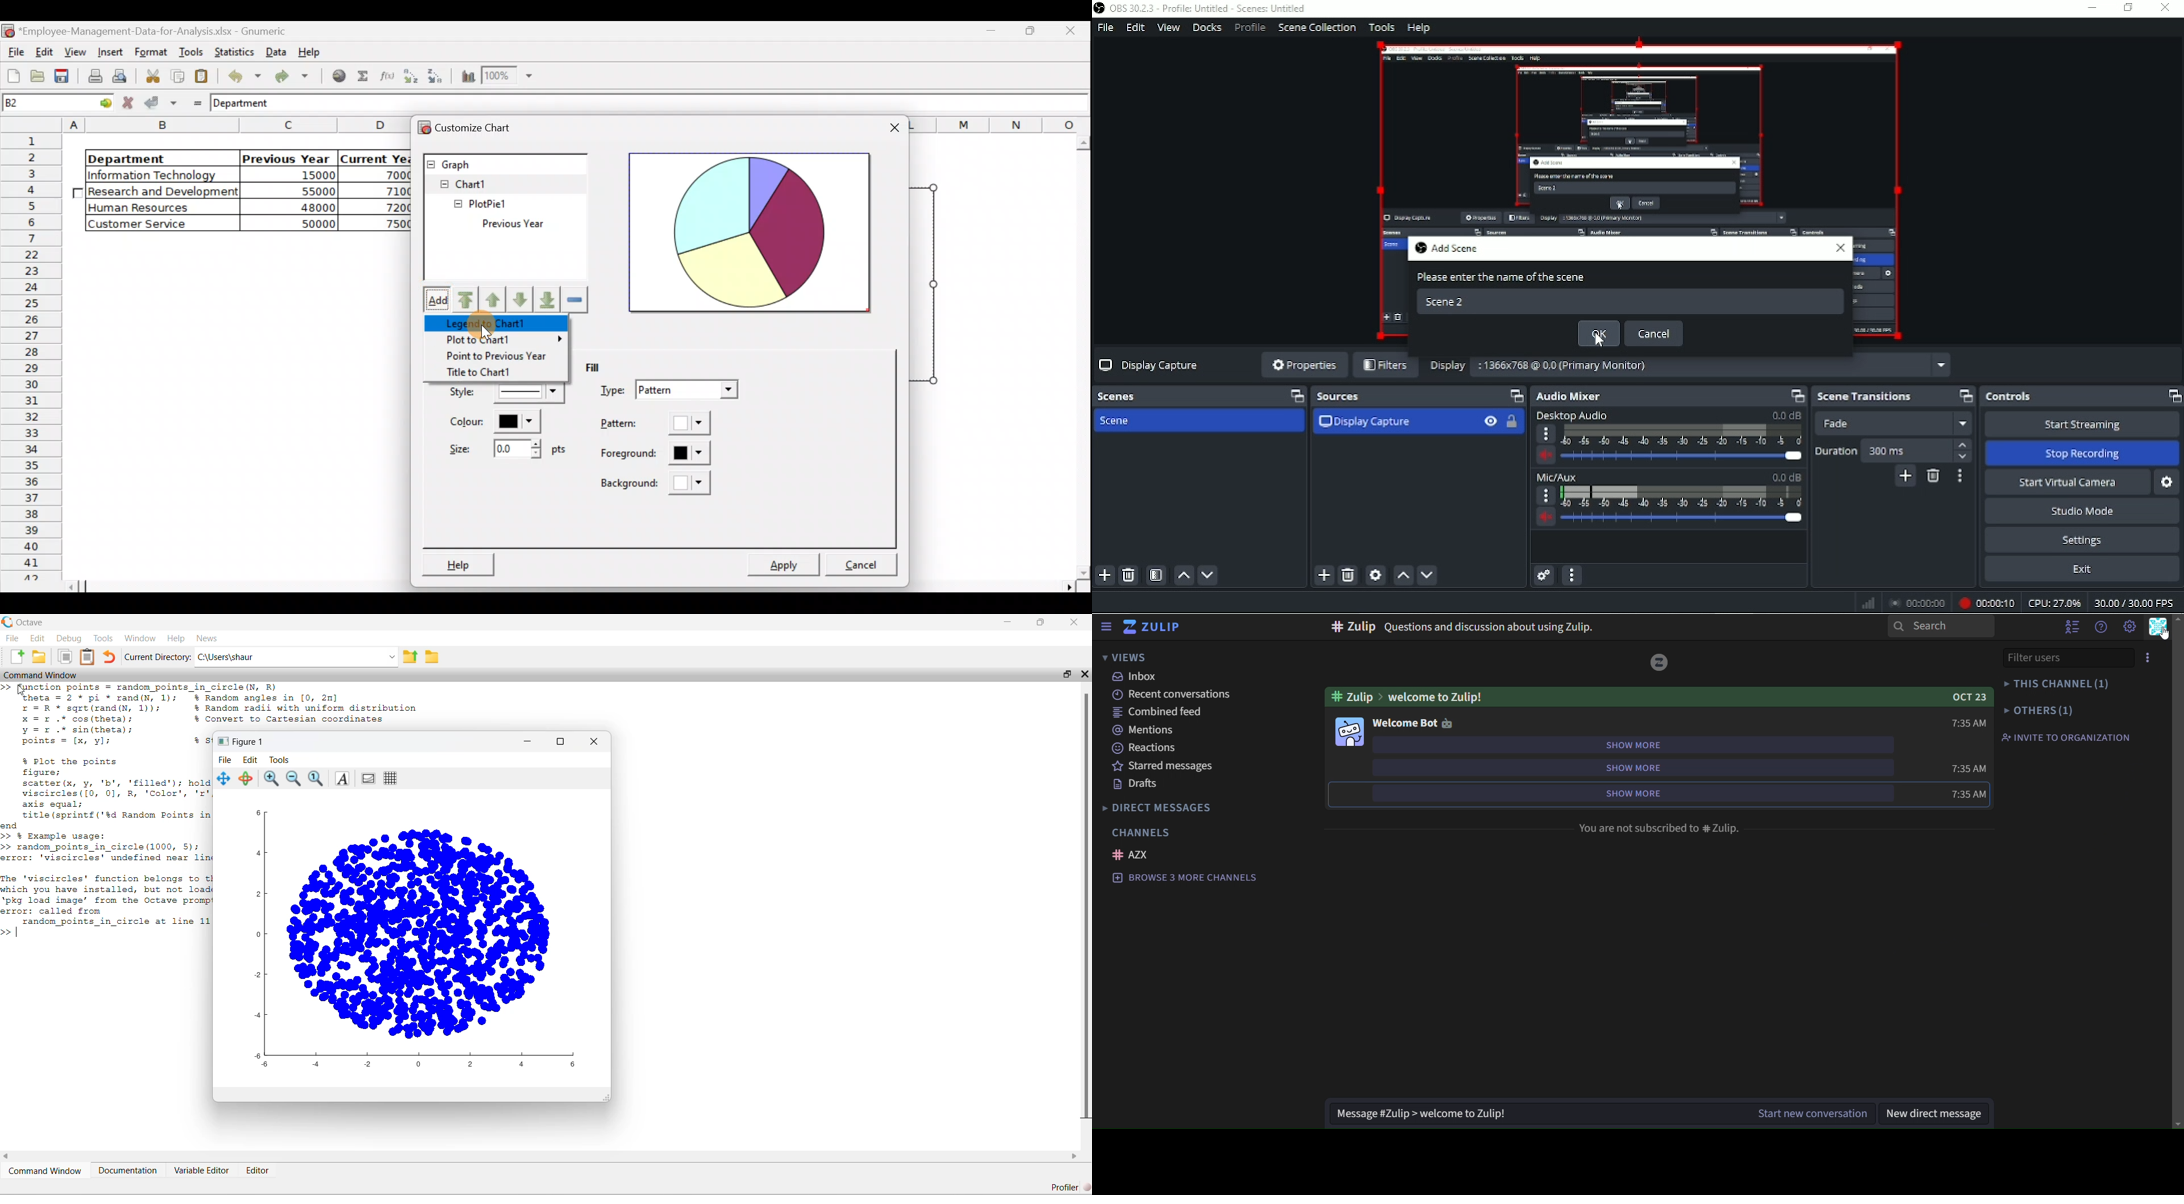 This screenshot has height=1204, width=2184. I want to click on graph, so click(419, 938).